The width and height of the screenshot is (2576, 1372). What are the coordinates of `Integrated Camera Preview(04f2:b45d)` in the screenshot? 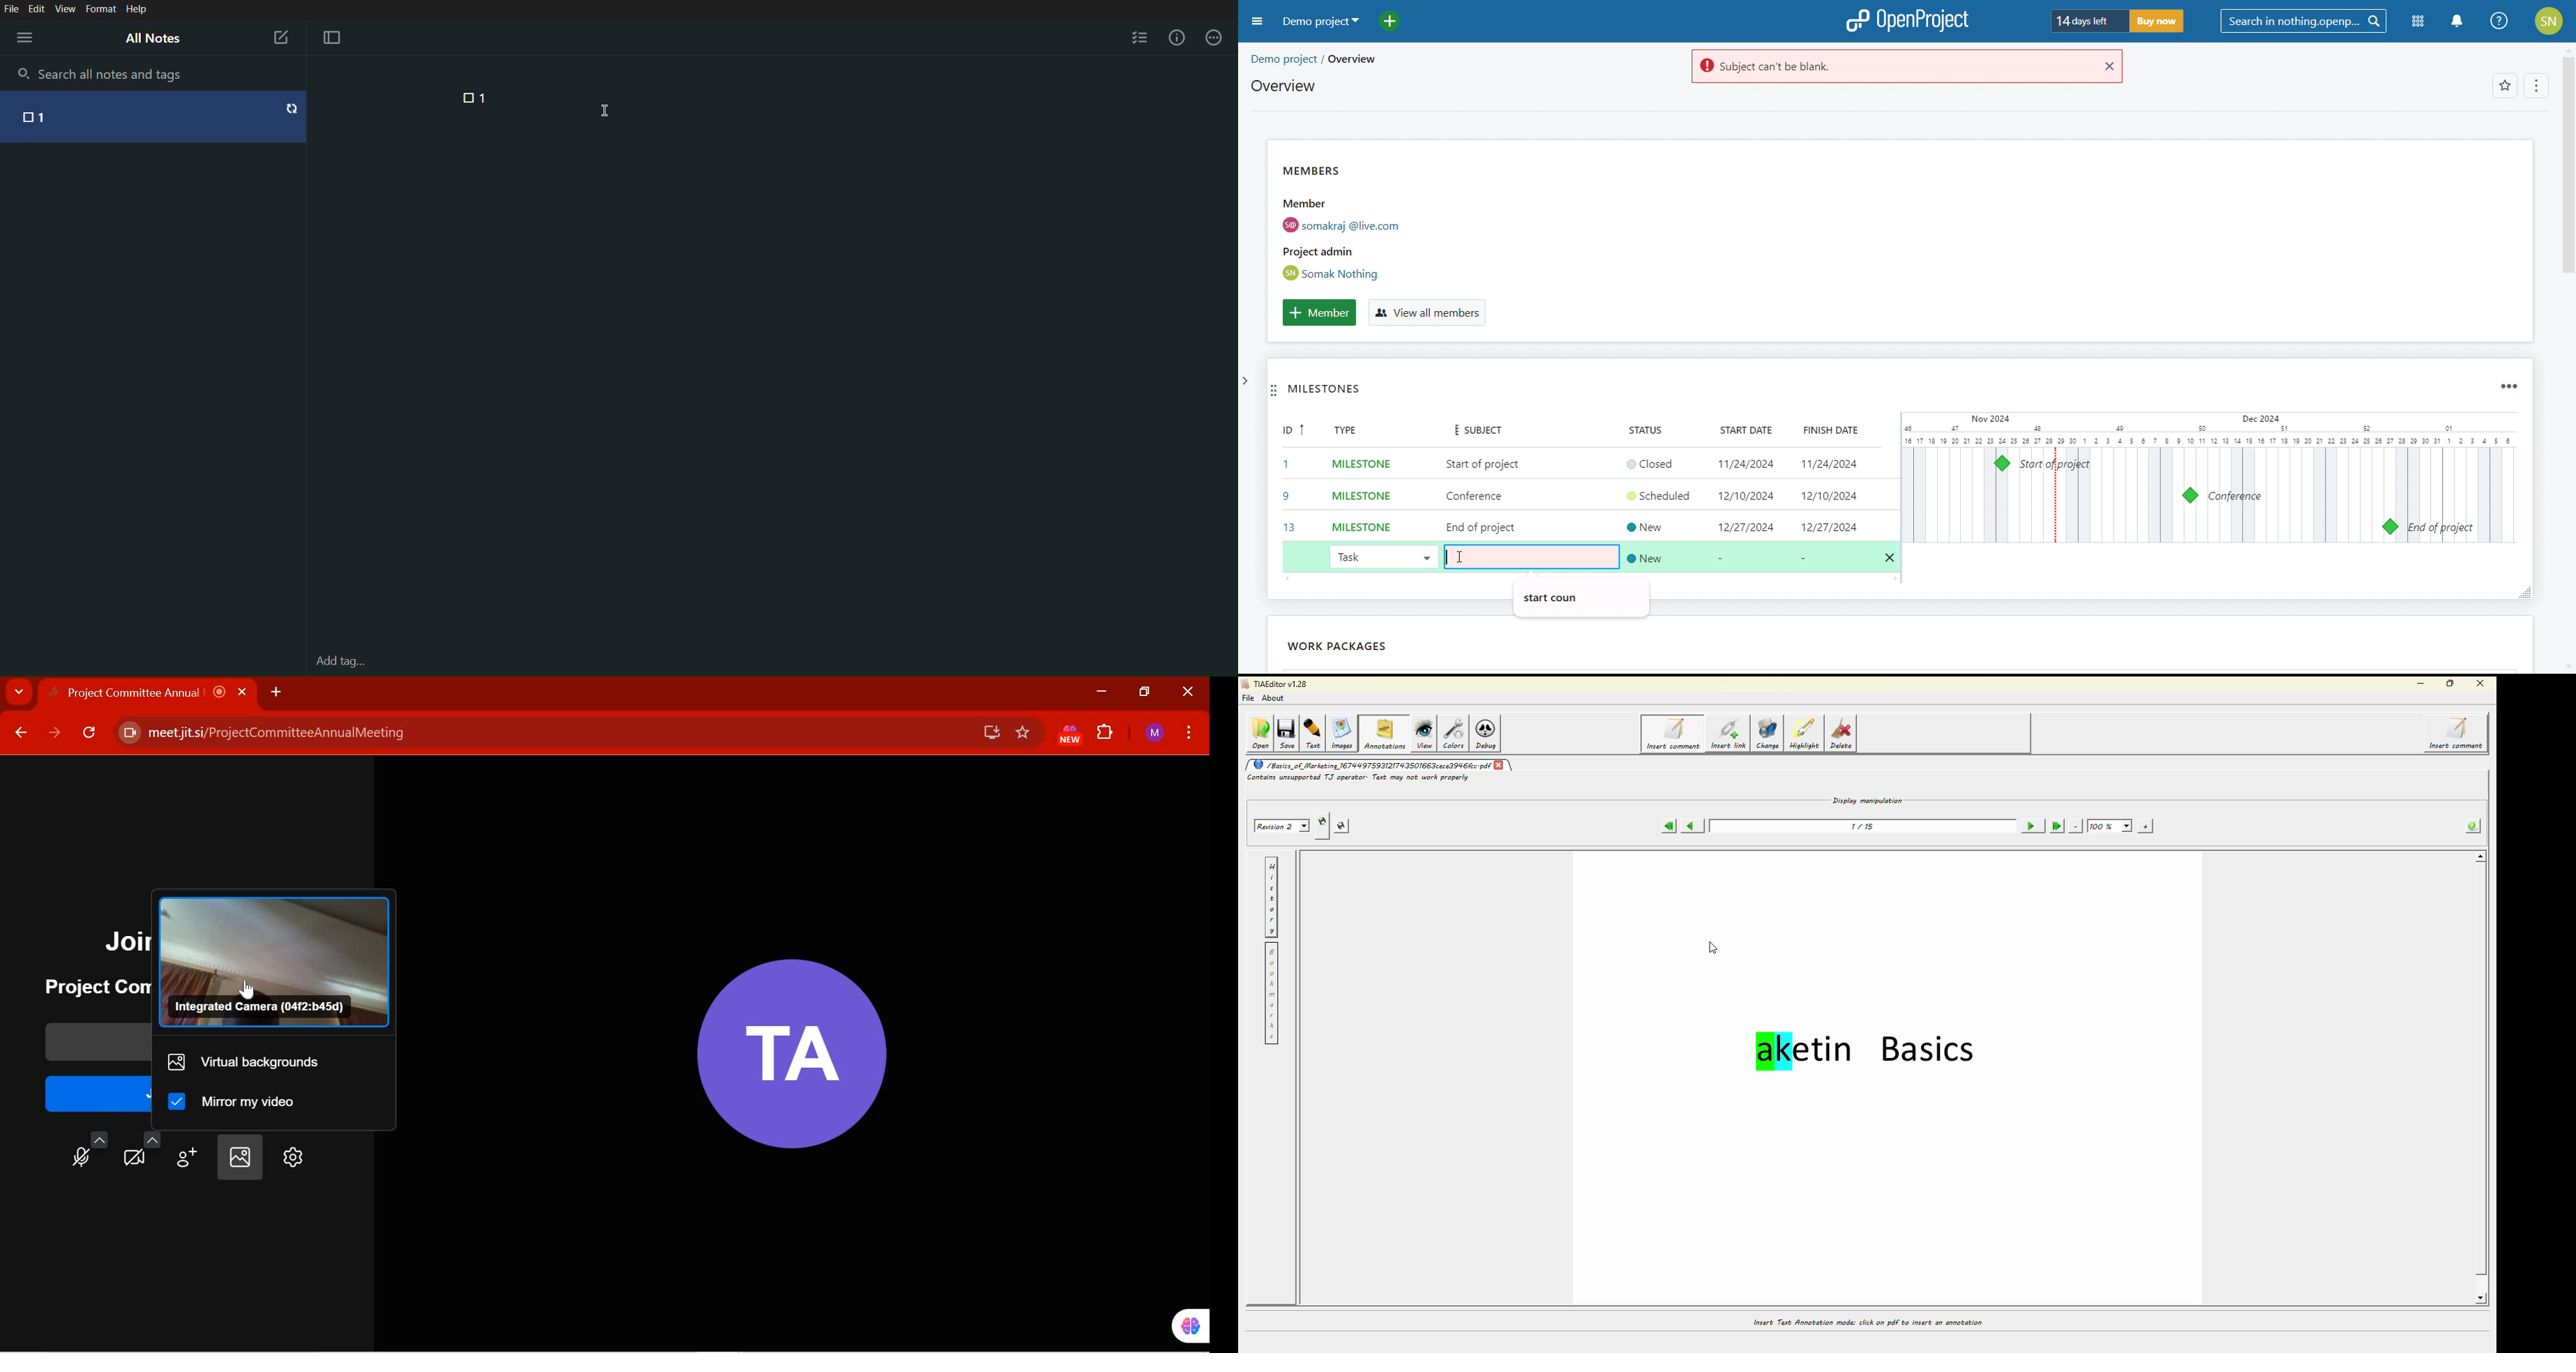 It's located at (276, 964).